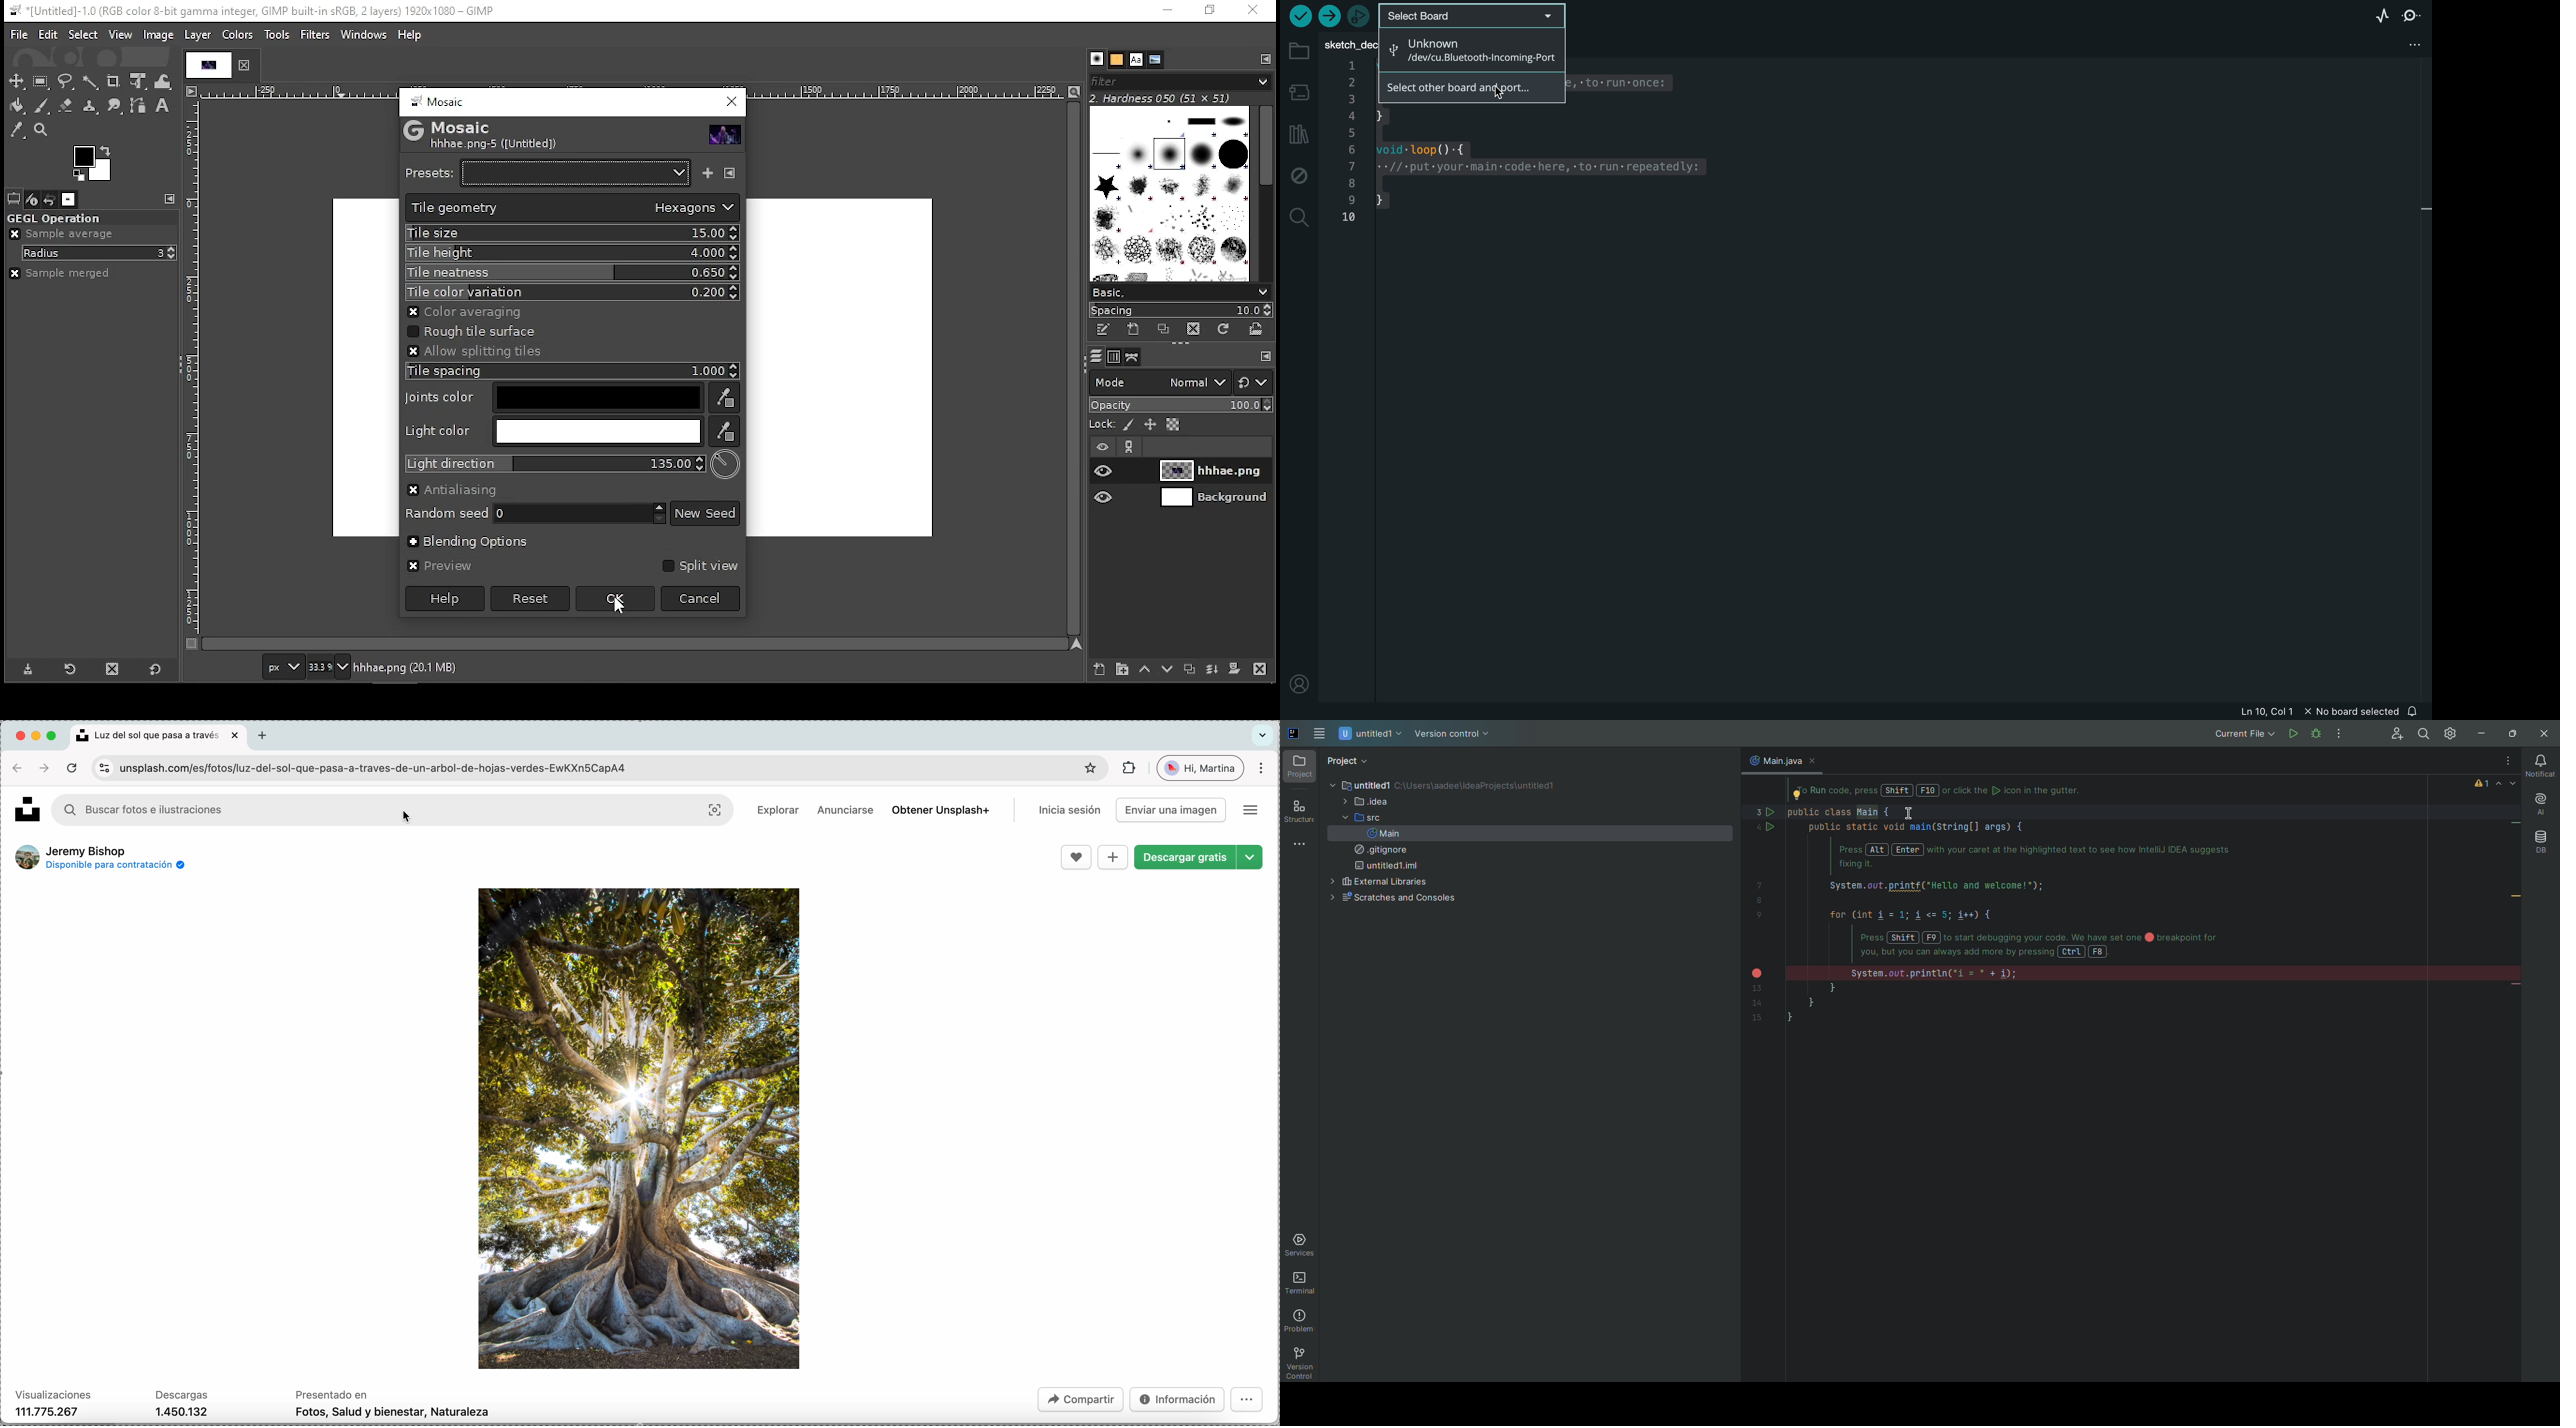 This screenshot has height=1428, width=2576. What do you see at coordinates (48, 34) in the screenshot?
I see `edit` at bounding box center [48, 34].